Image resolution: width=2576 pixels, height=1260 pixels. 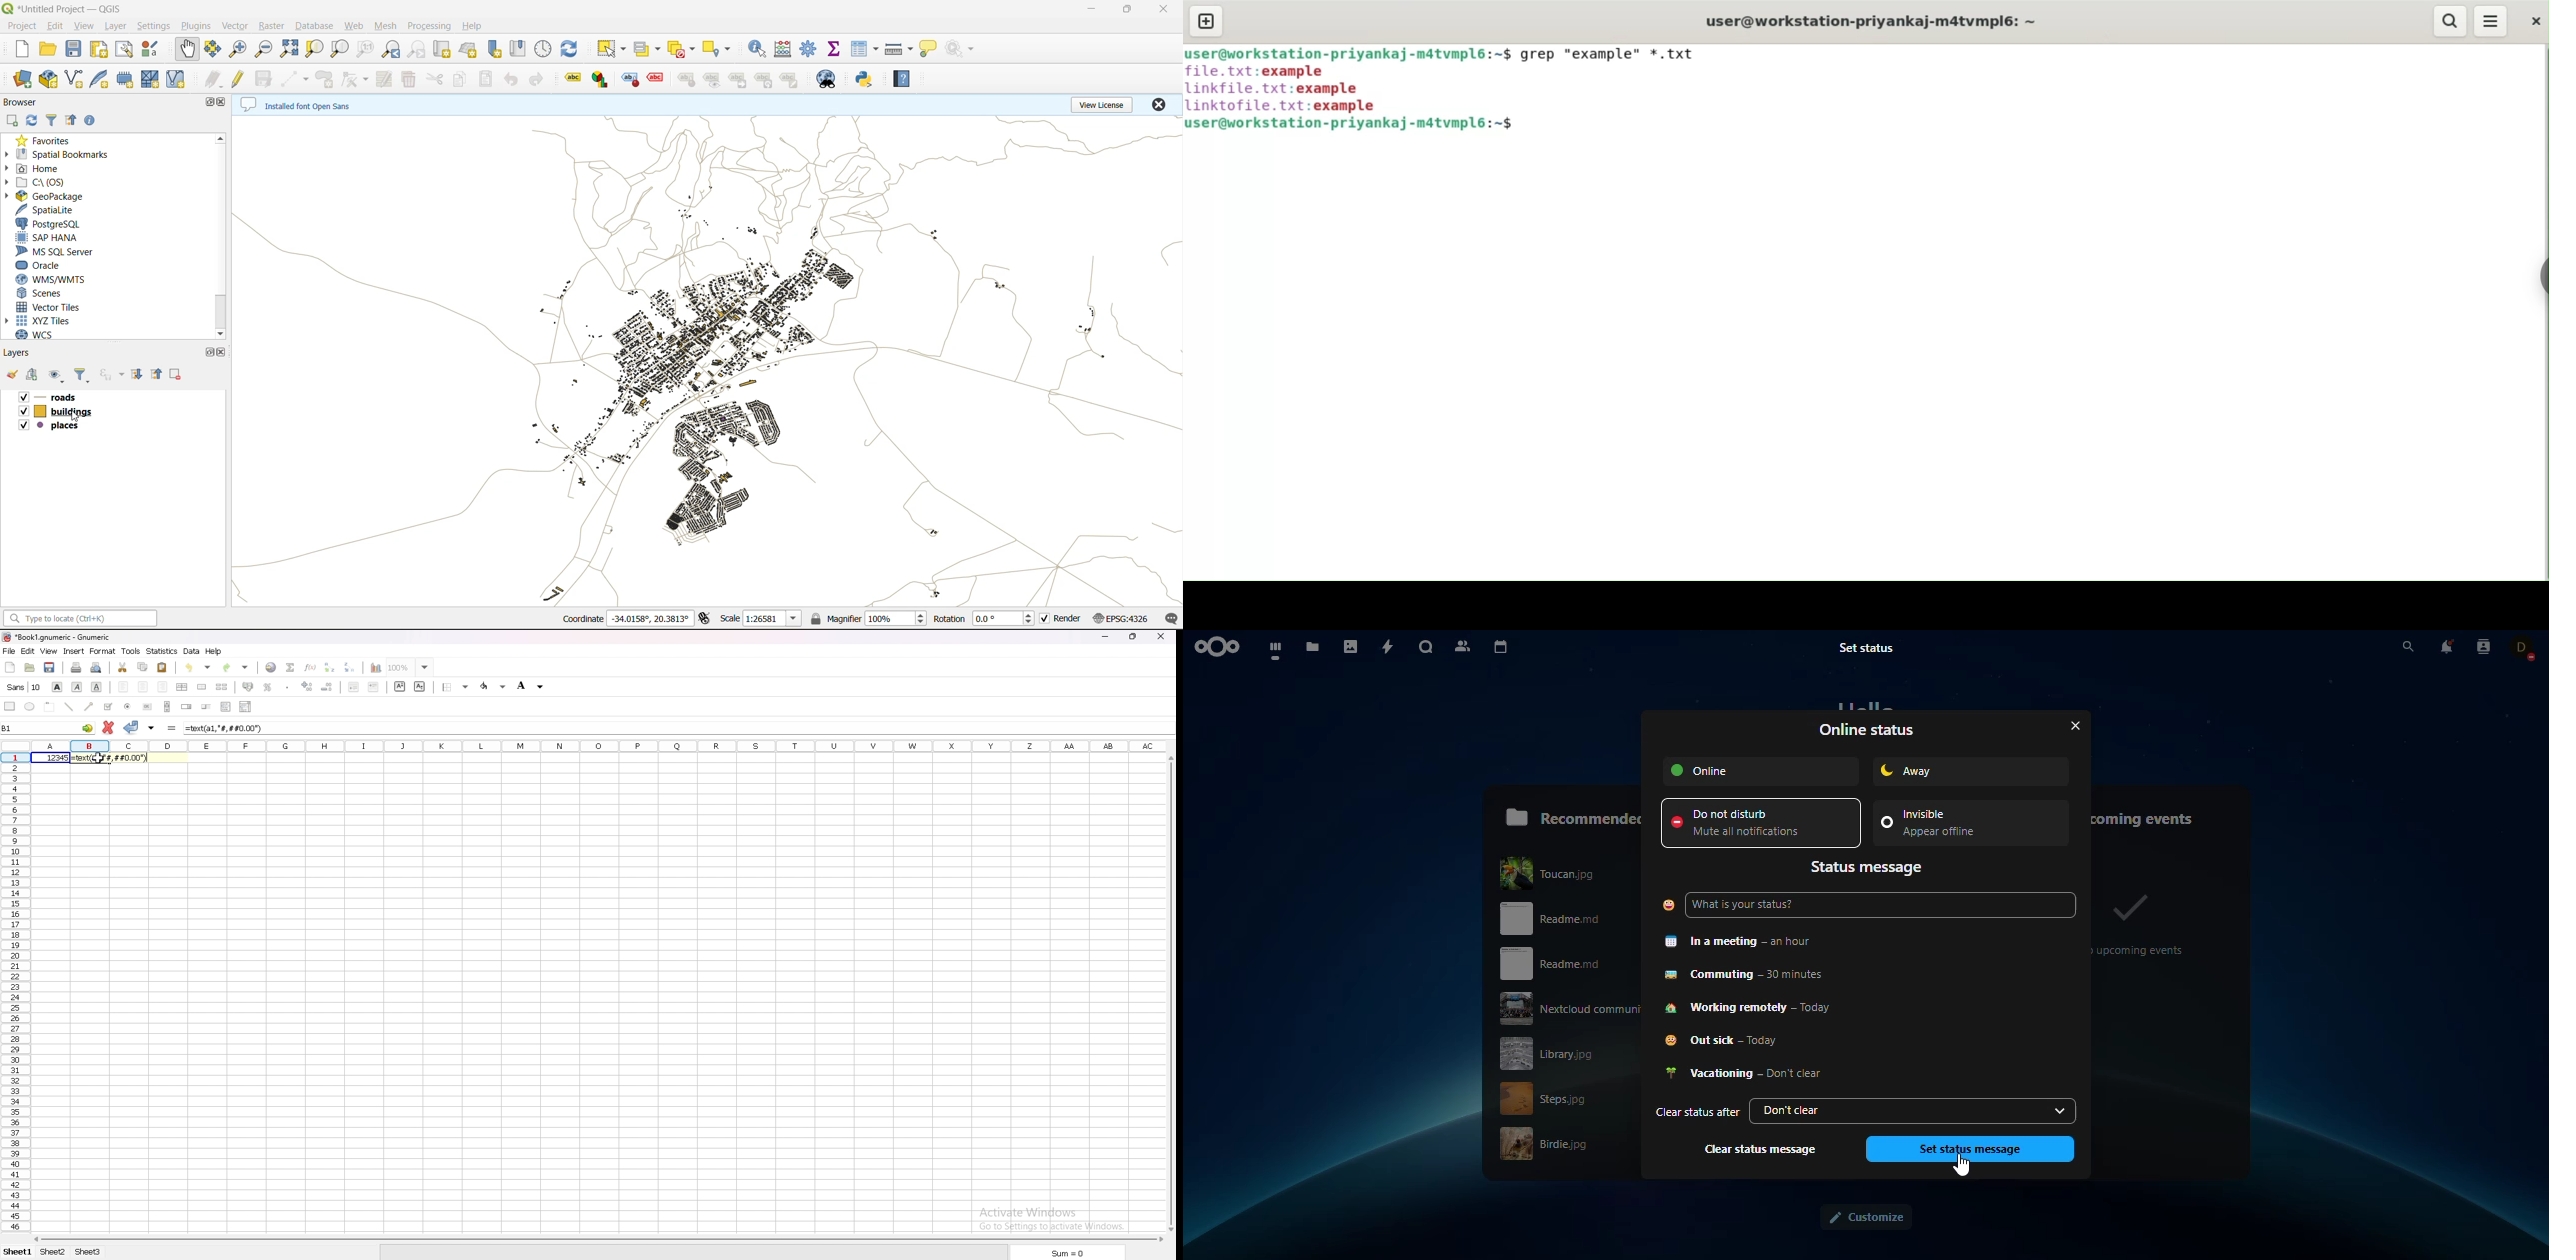 What do you see at coordinates (186, 706) in the screenshot?
I see `spin button` at bounding box center [186, 706].